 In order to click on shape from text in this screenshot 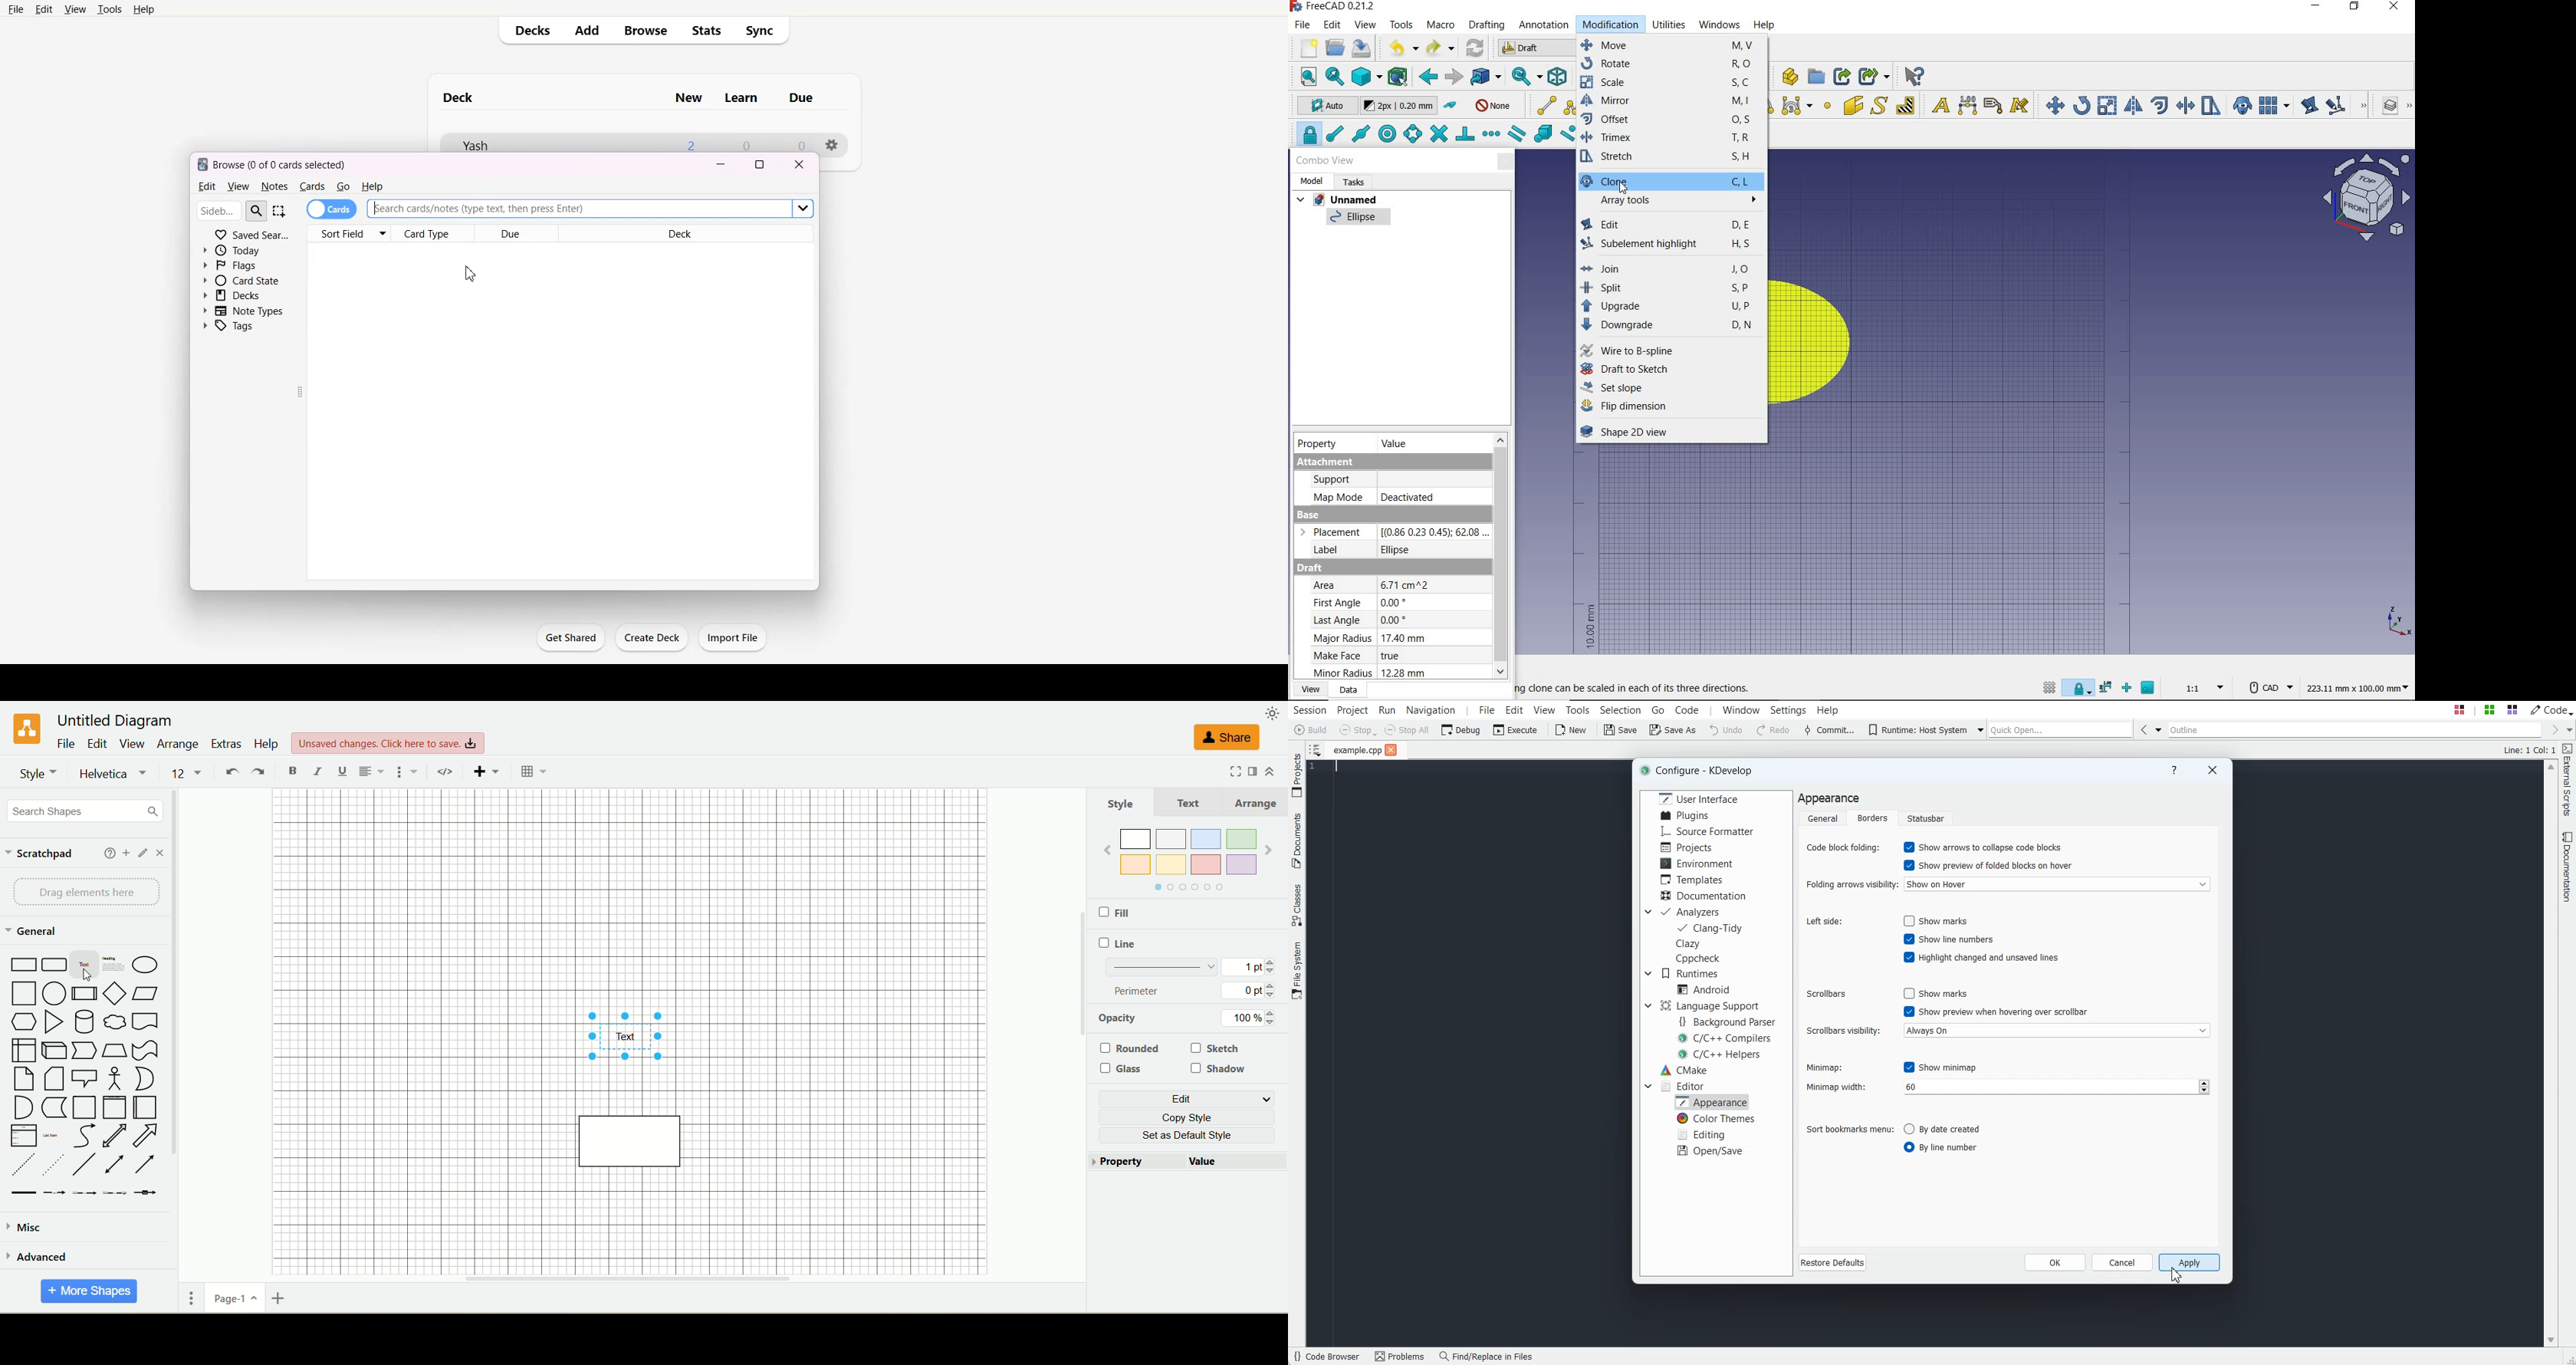, I will do `click(1881, 105)`.